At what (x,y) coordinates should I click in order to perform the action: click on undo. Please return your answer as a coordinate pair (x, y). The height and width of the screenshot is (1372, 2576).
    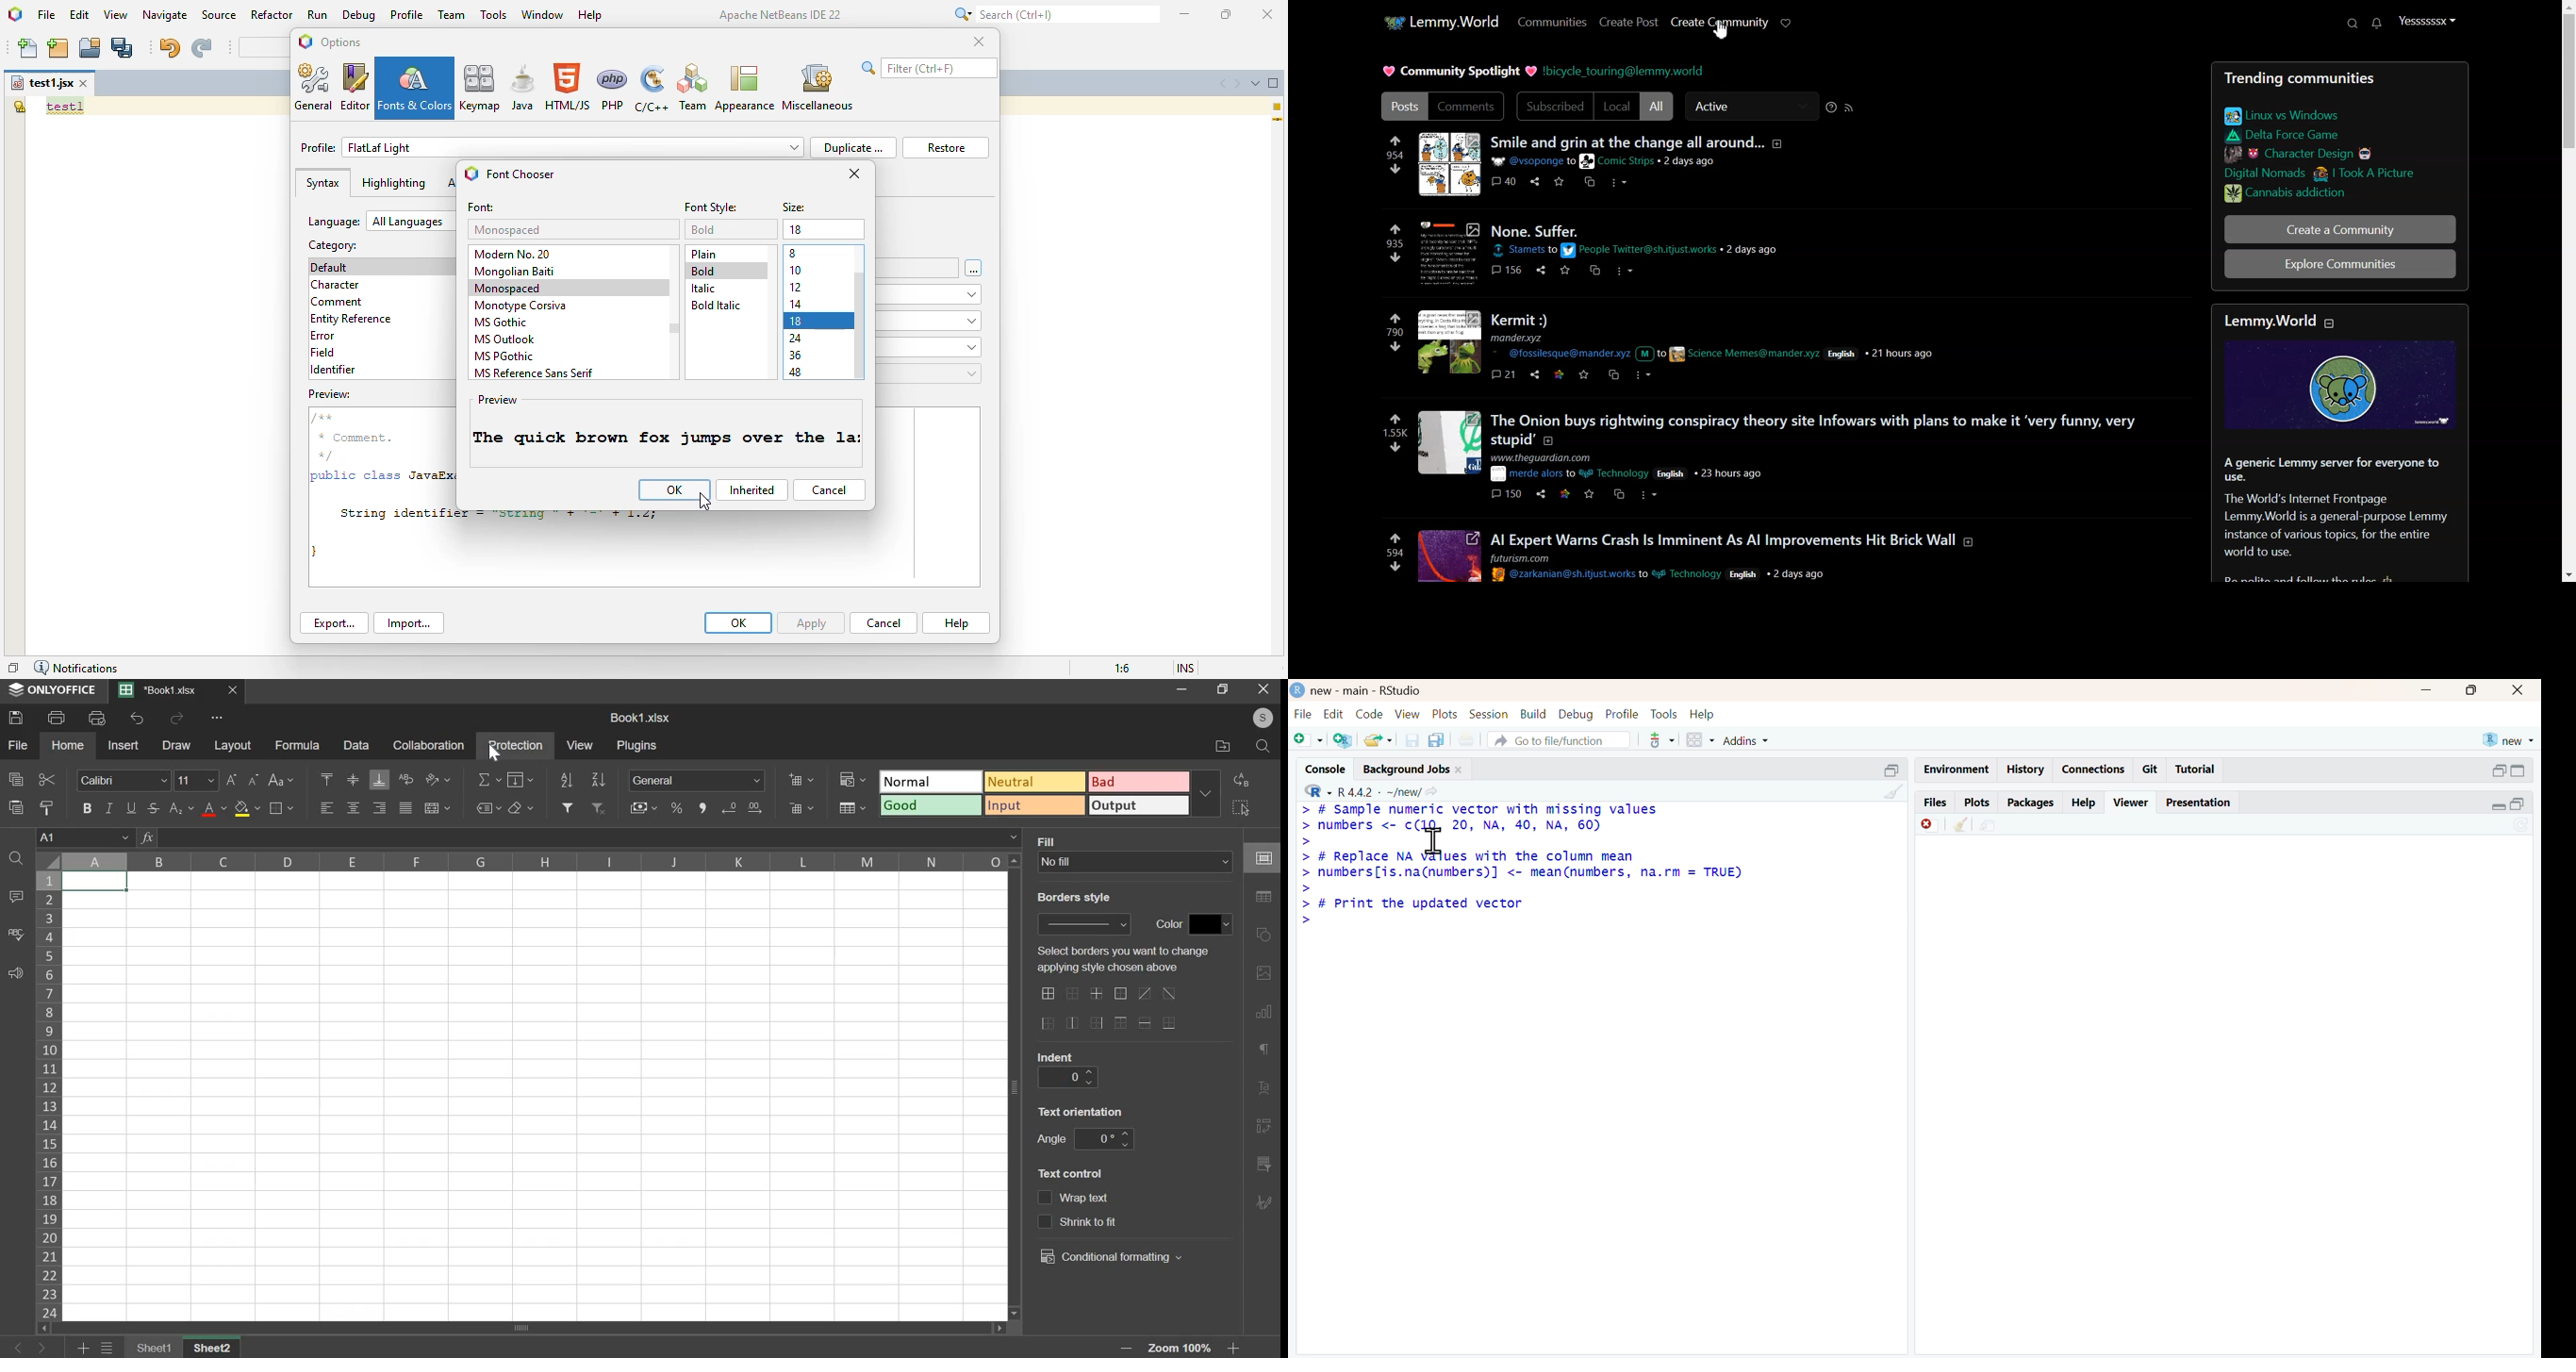
    Looking at the image, I should click on (138, 718).